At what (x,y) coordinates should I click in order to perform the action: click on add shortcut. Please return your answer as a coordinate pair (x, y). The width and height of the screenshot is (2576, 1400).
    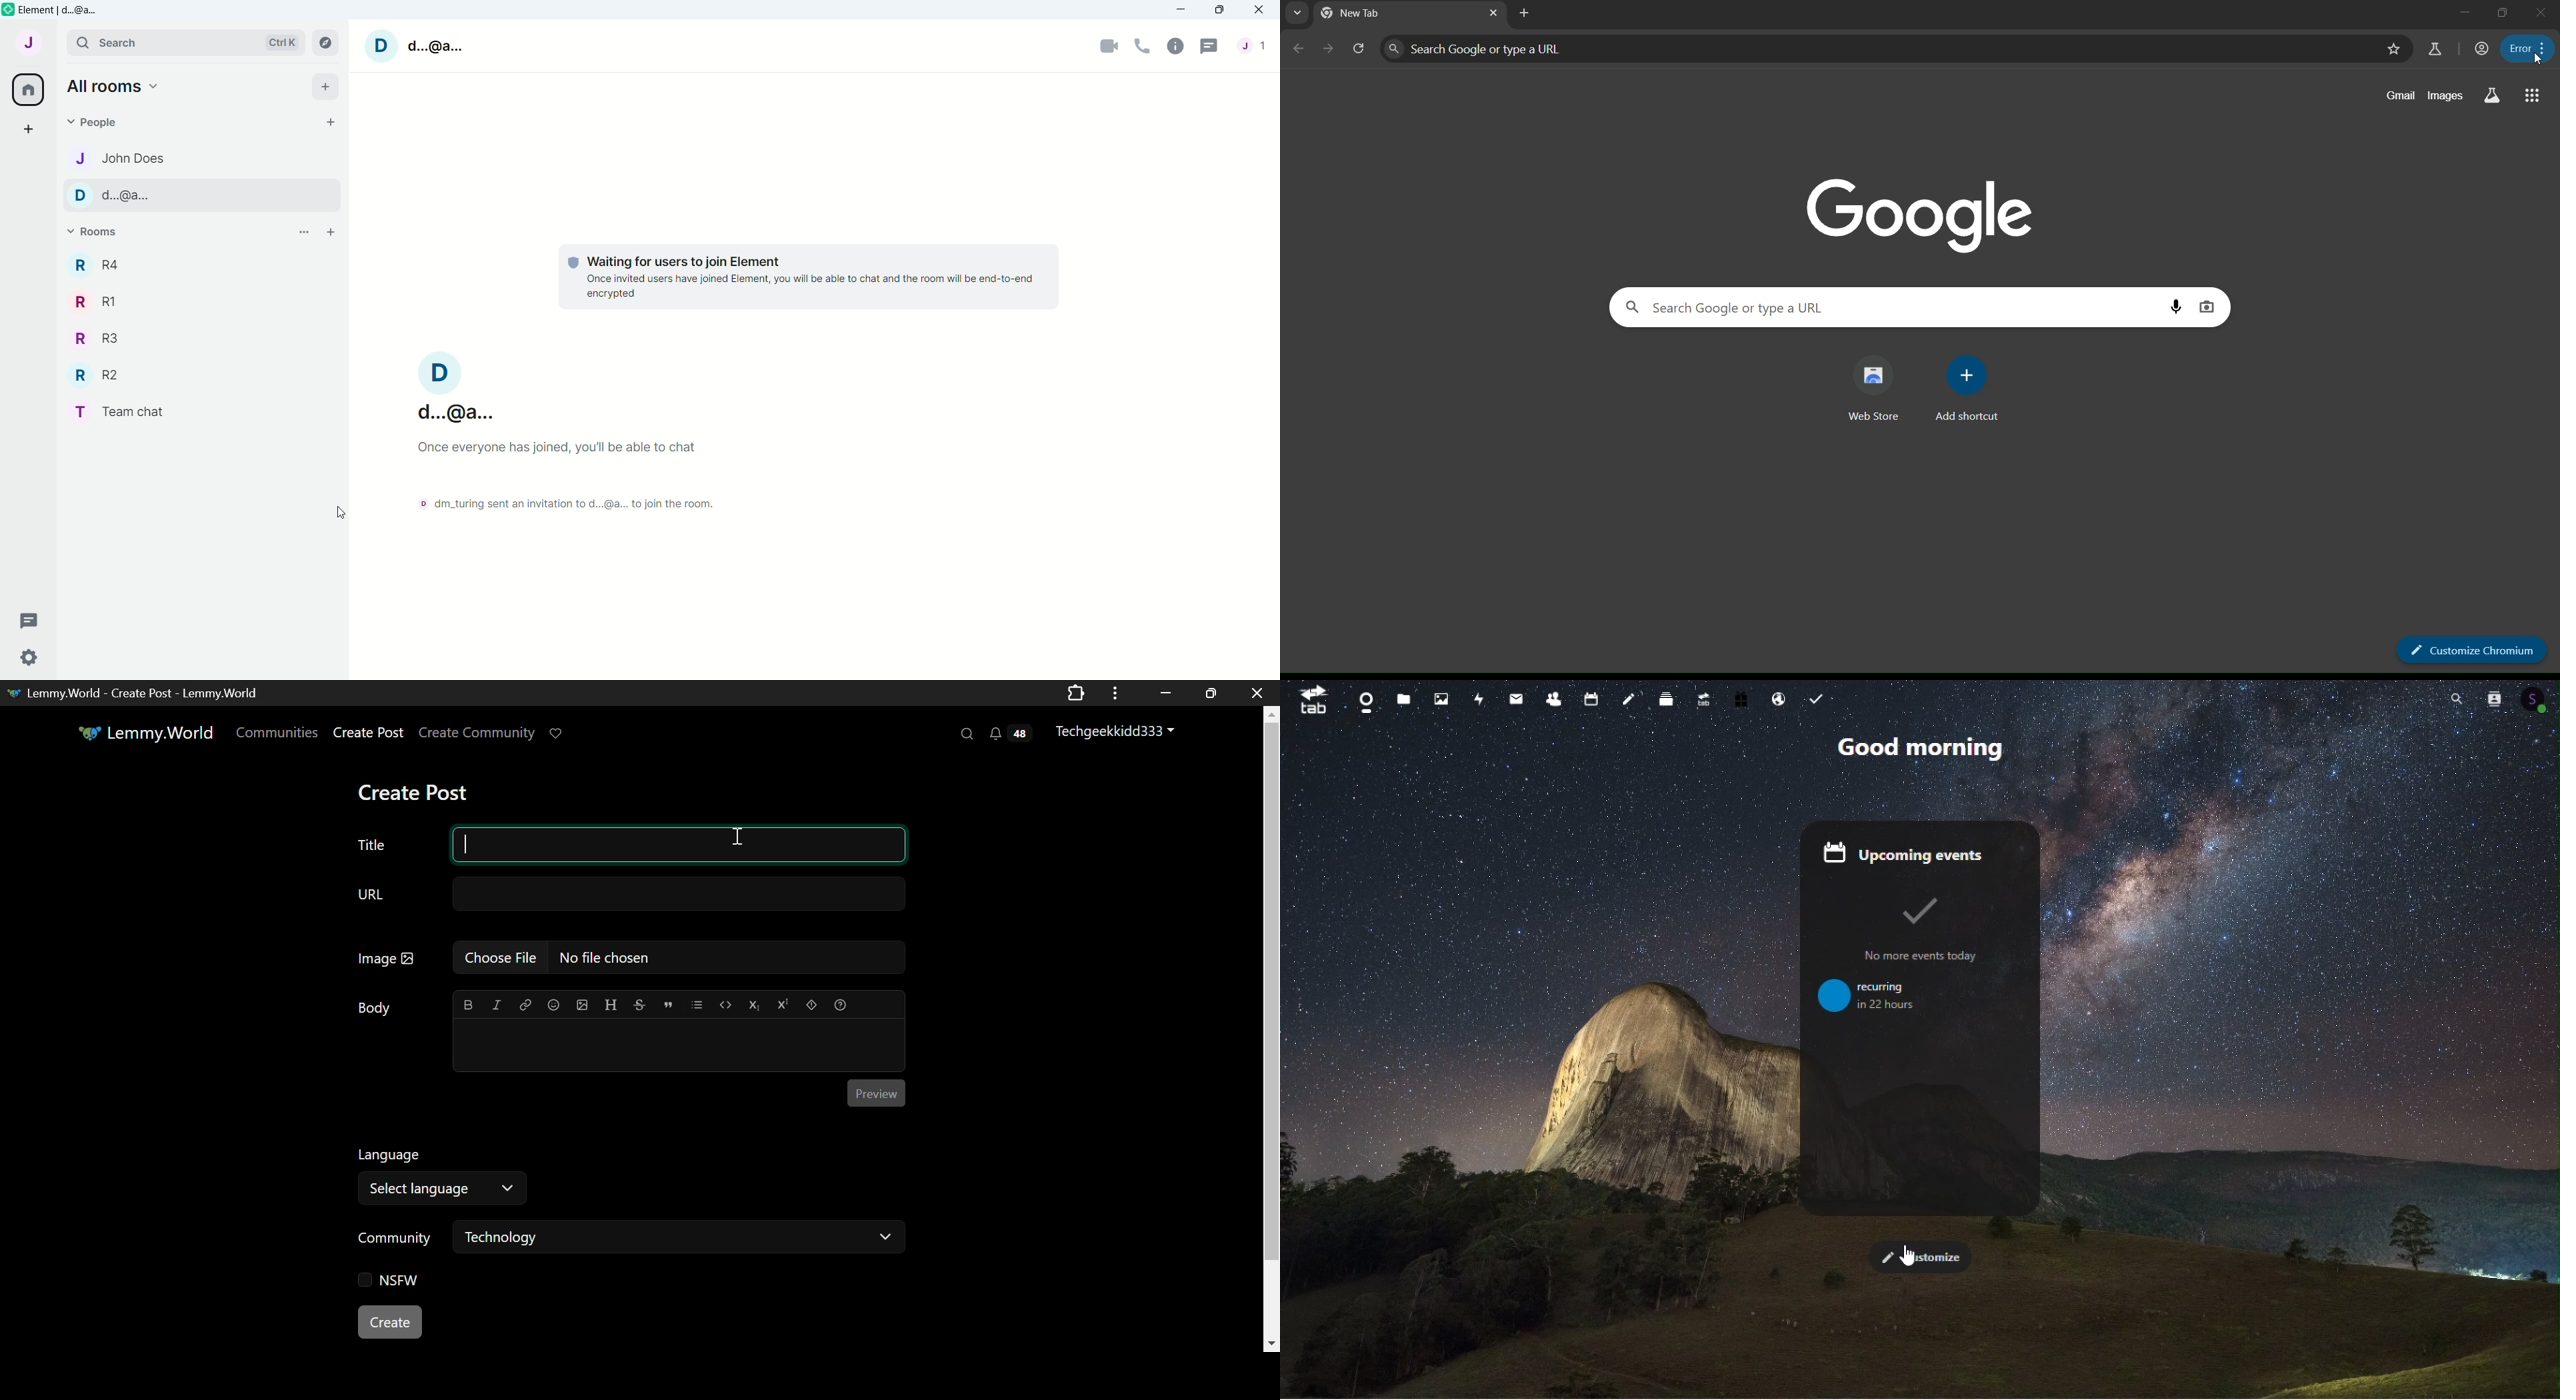
    Looking at the image, I should click on (1965, 393).